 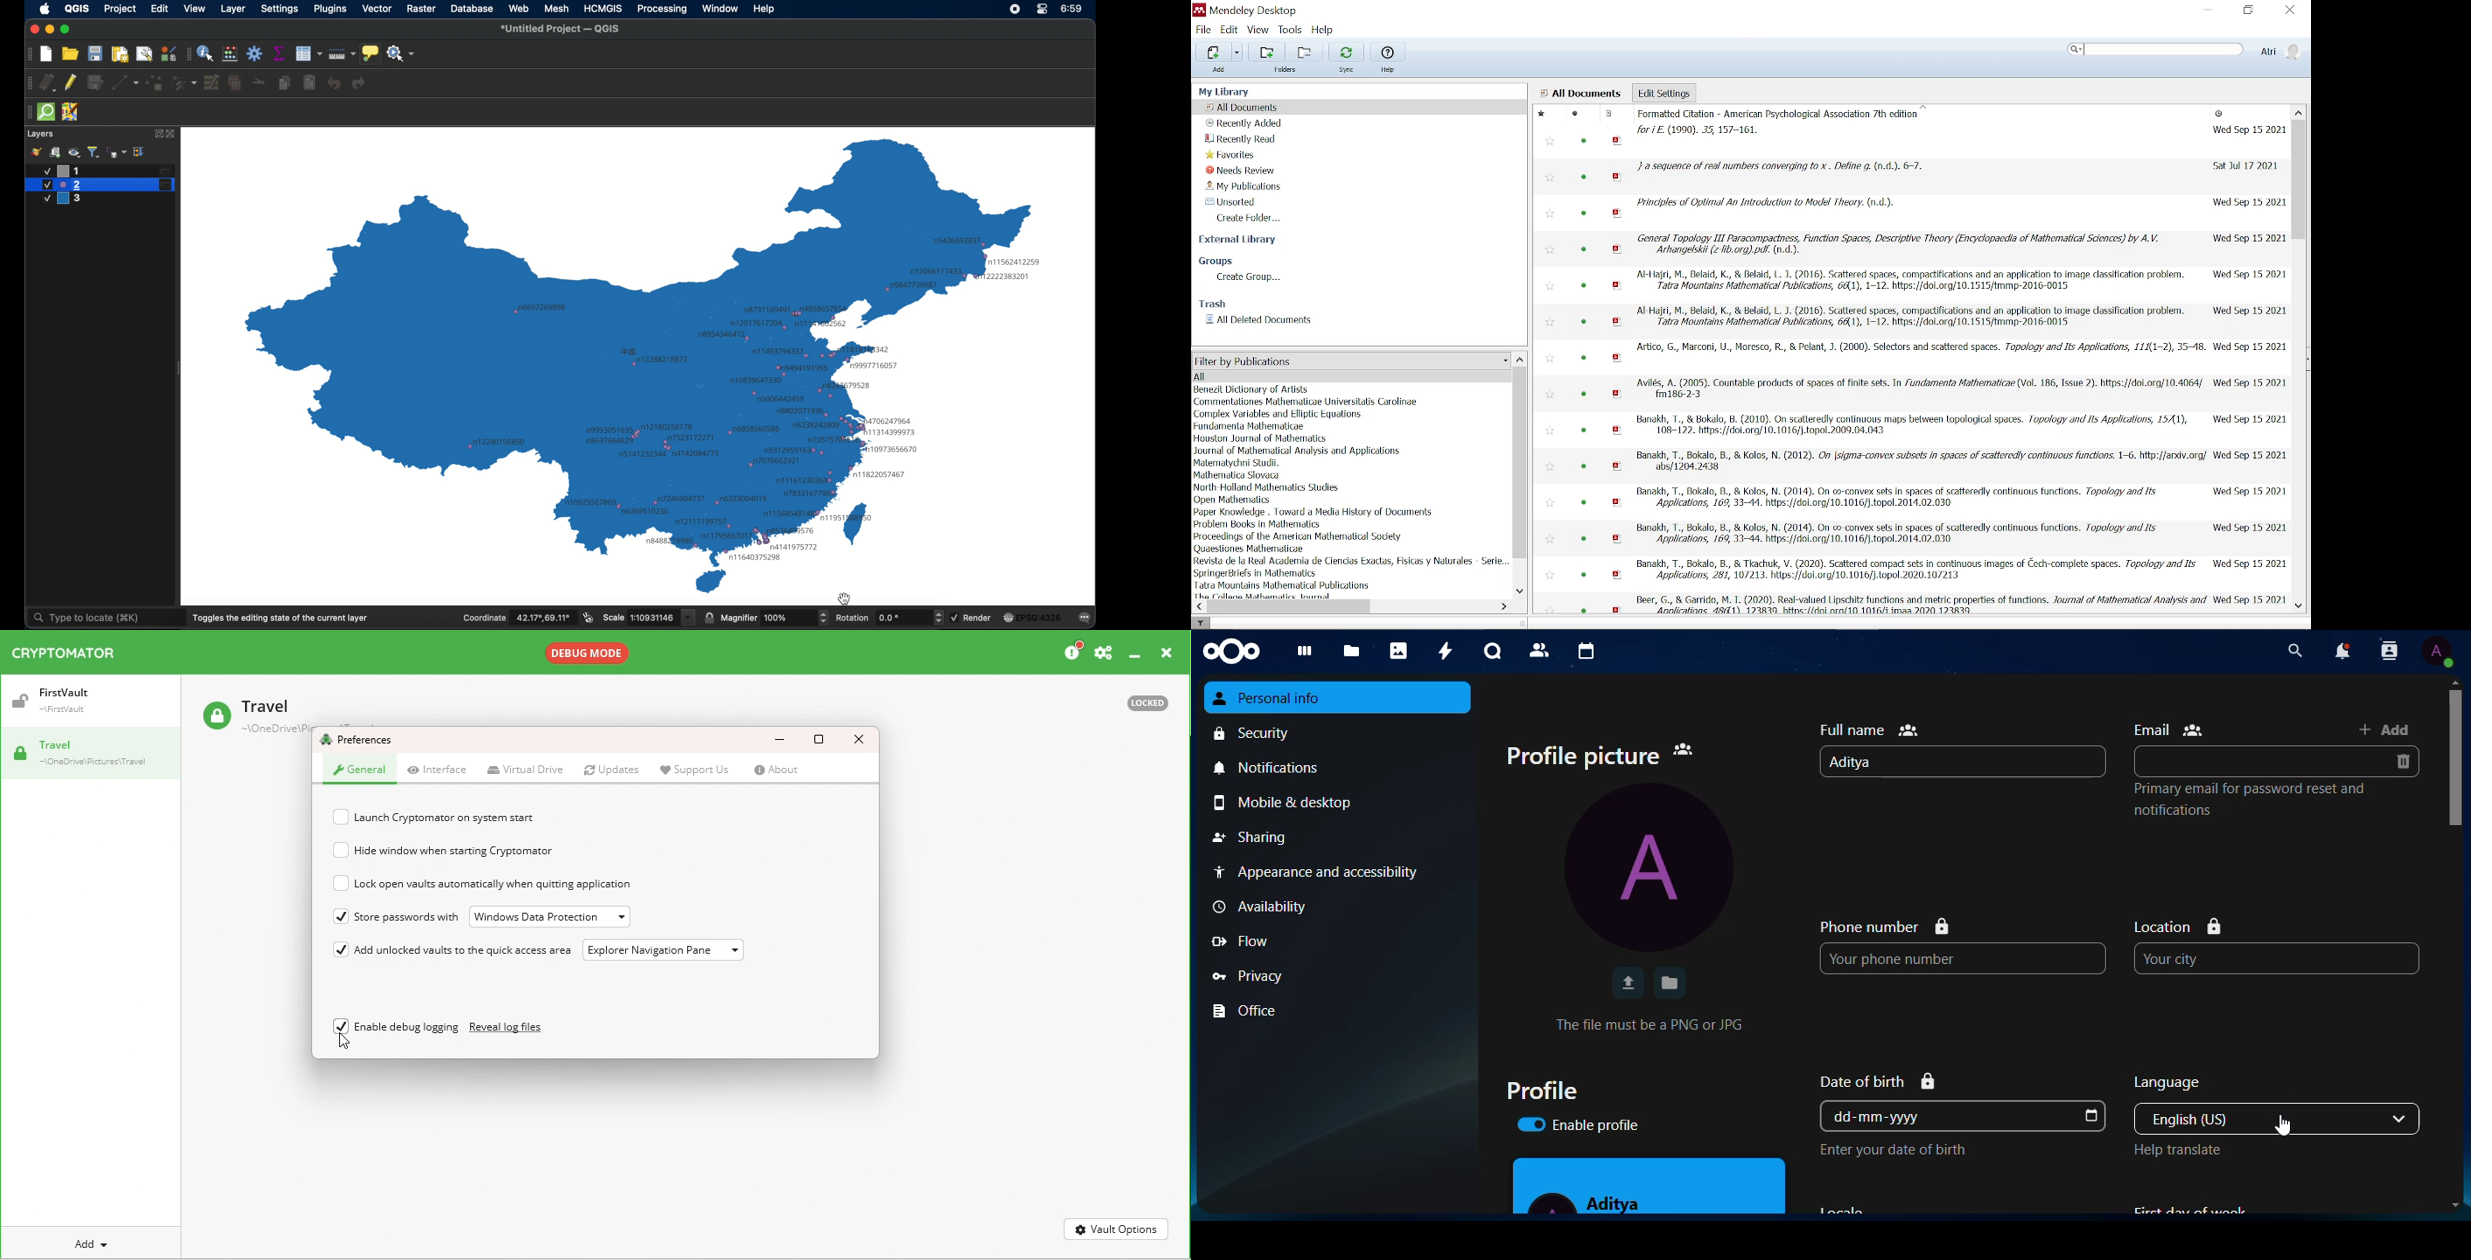 I want to click on availability, so click(x=1269, y=907).